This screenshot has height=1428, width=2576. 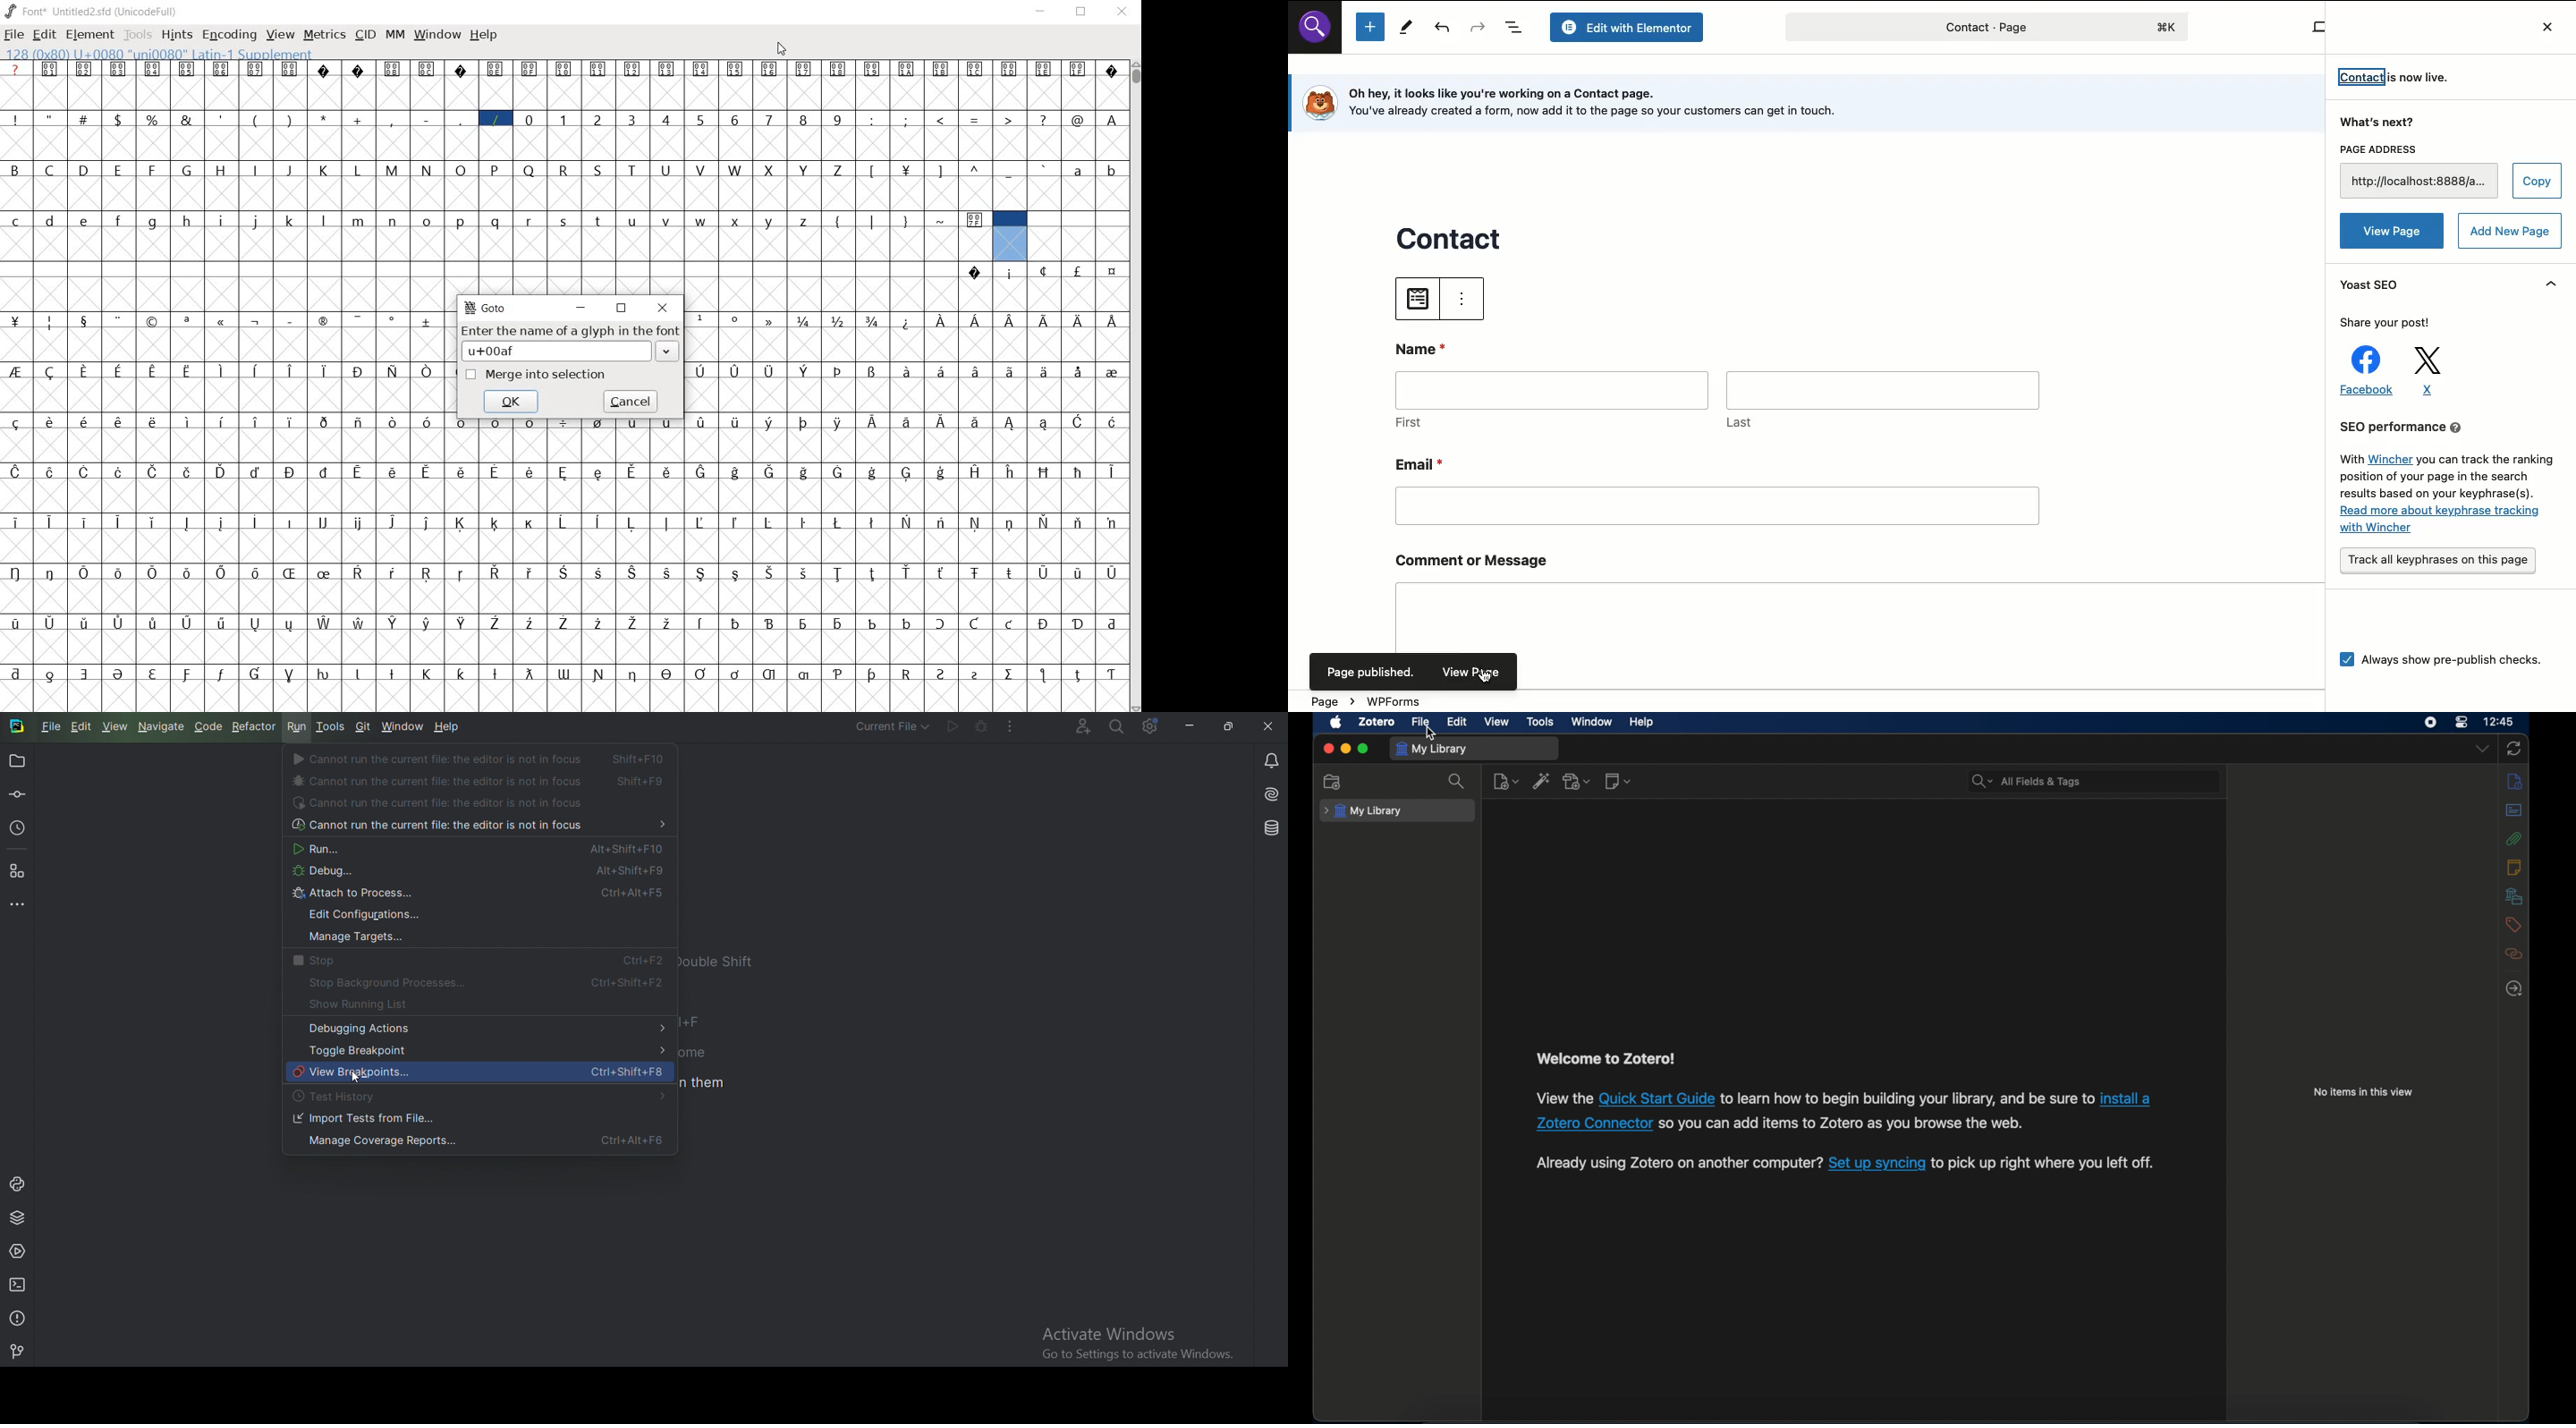 What do you see at coordinates (1009, 573) in the screenshot?
I see `Symbol` at bounding box center [1009, 573].